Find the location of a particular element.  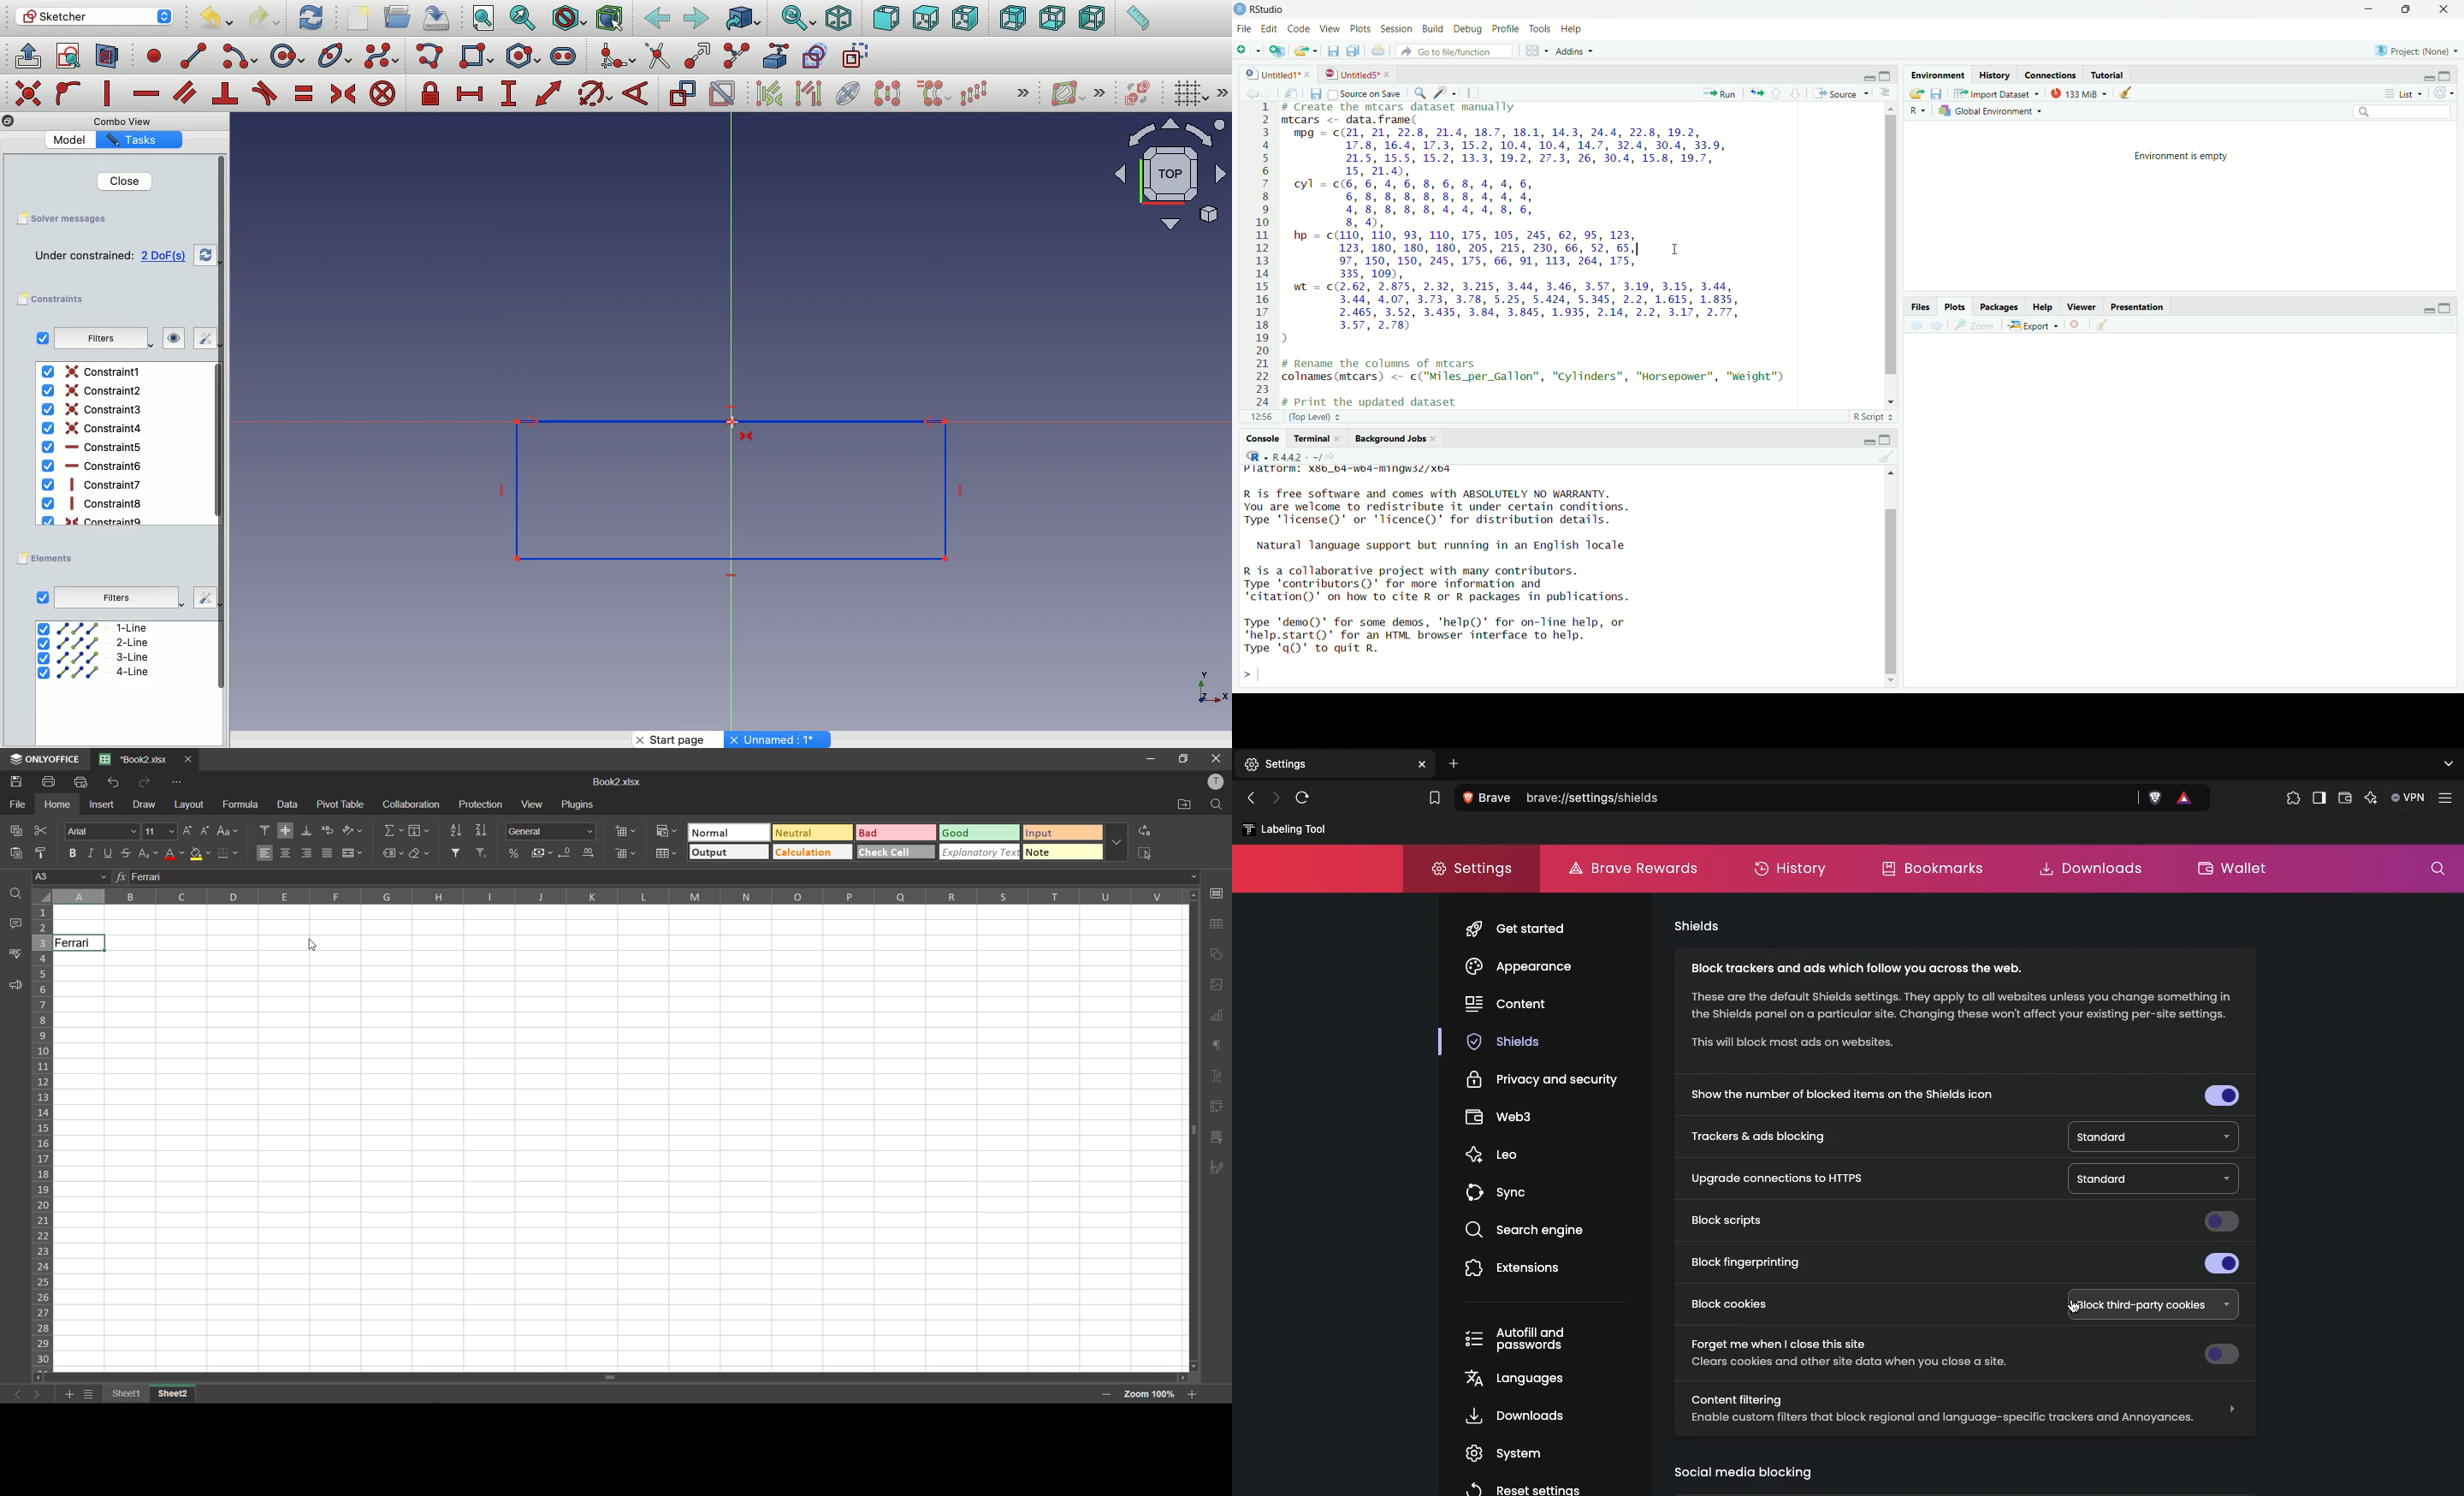

bad is located at coordinates (895, 832).